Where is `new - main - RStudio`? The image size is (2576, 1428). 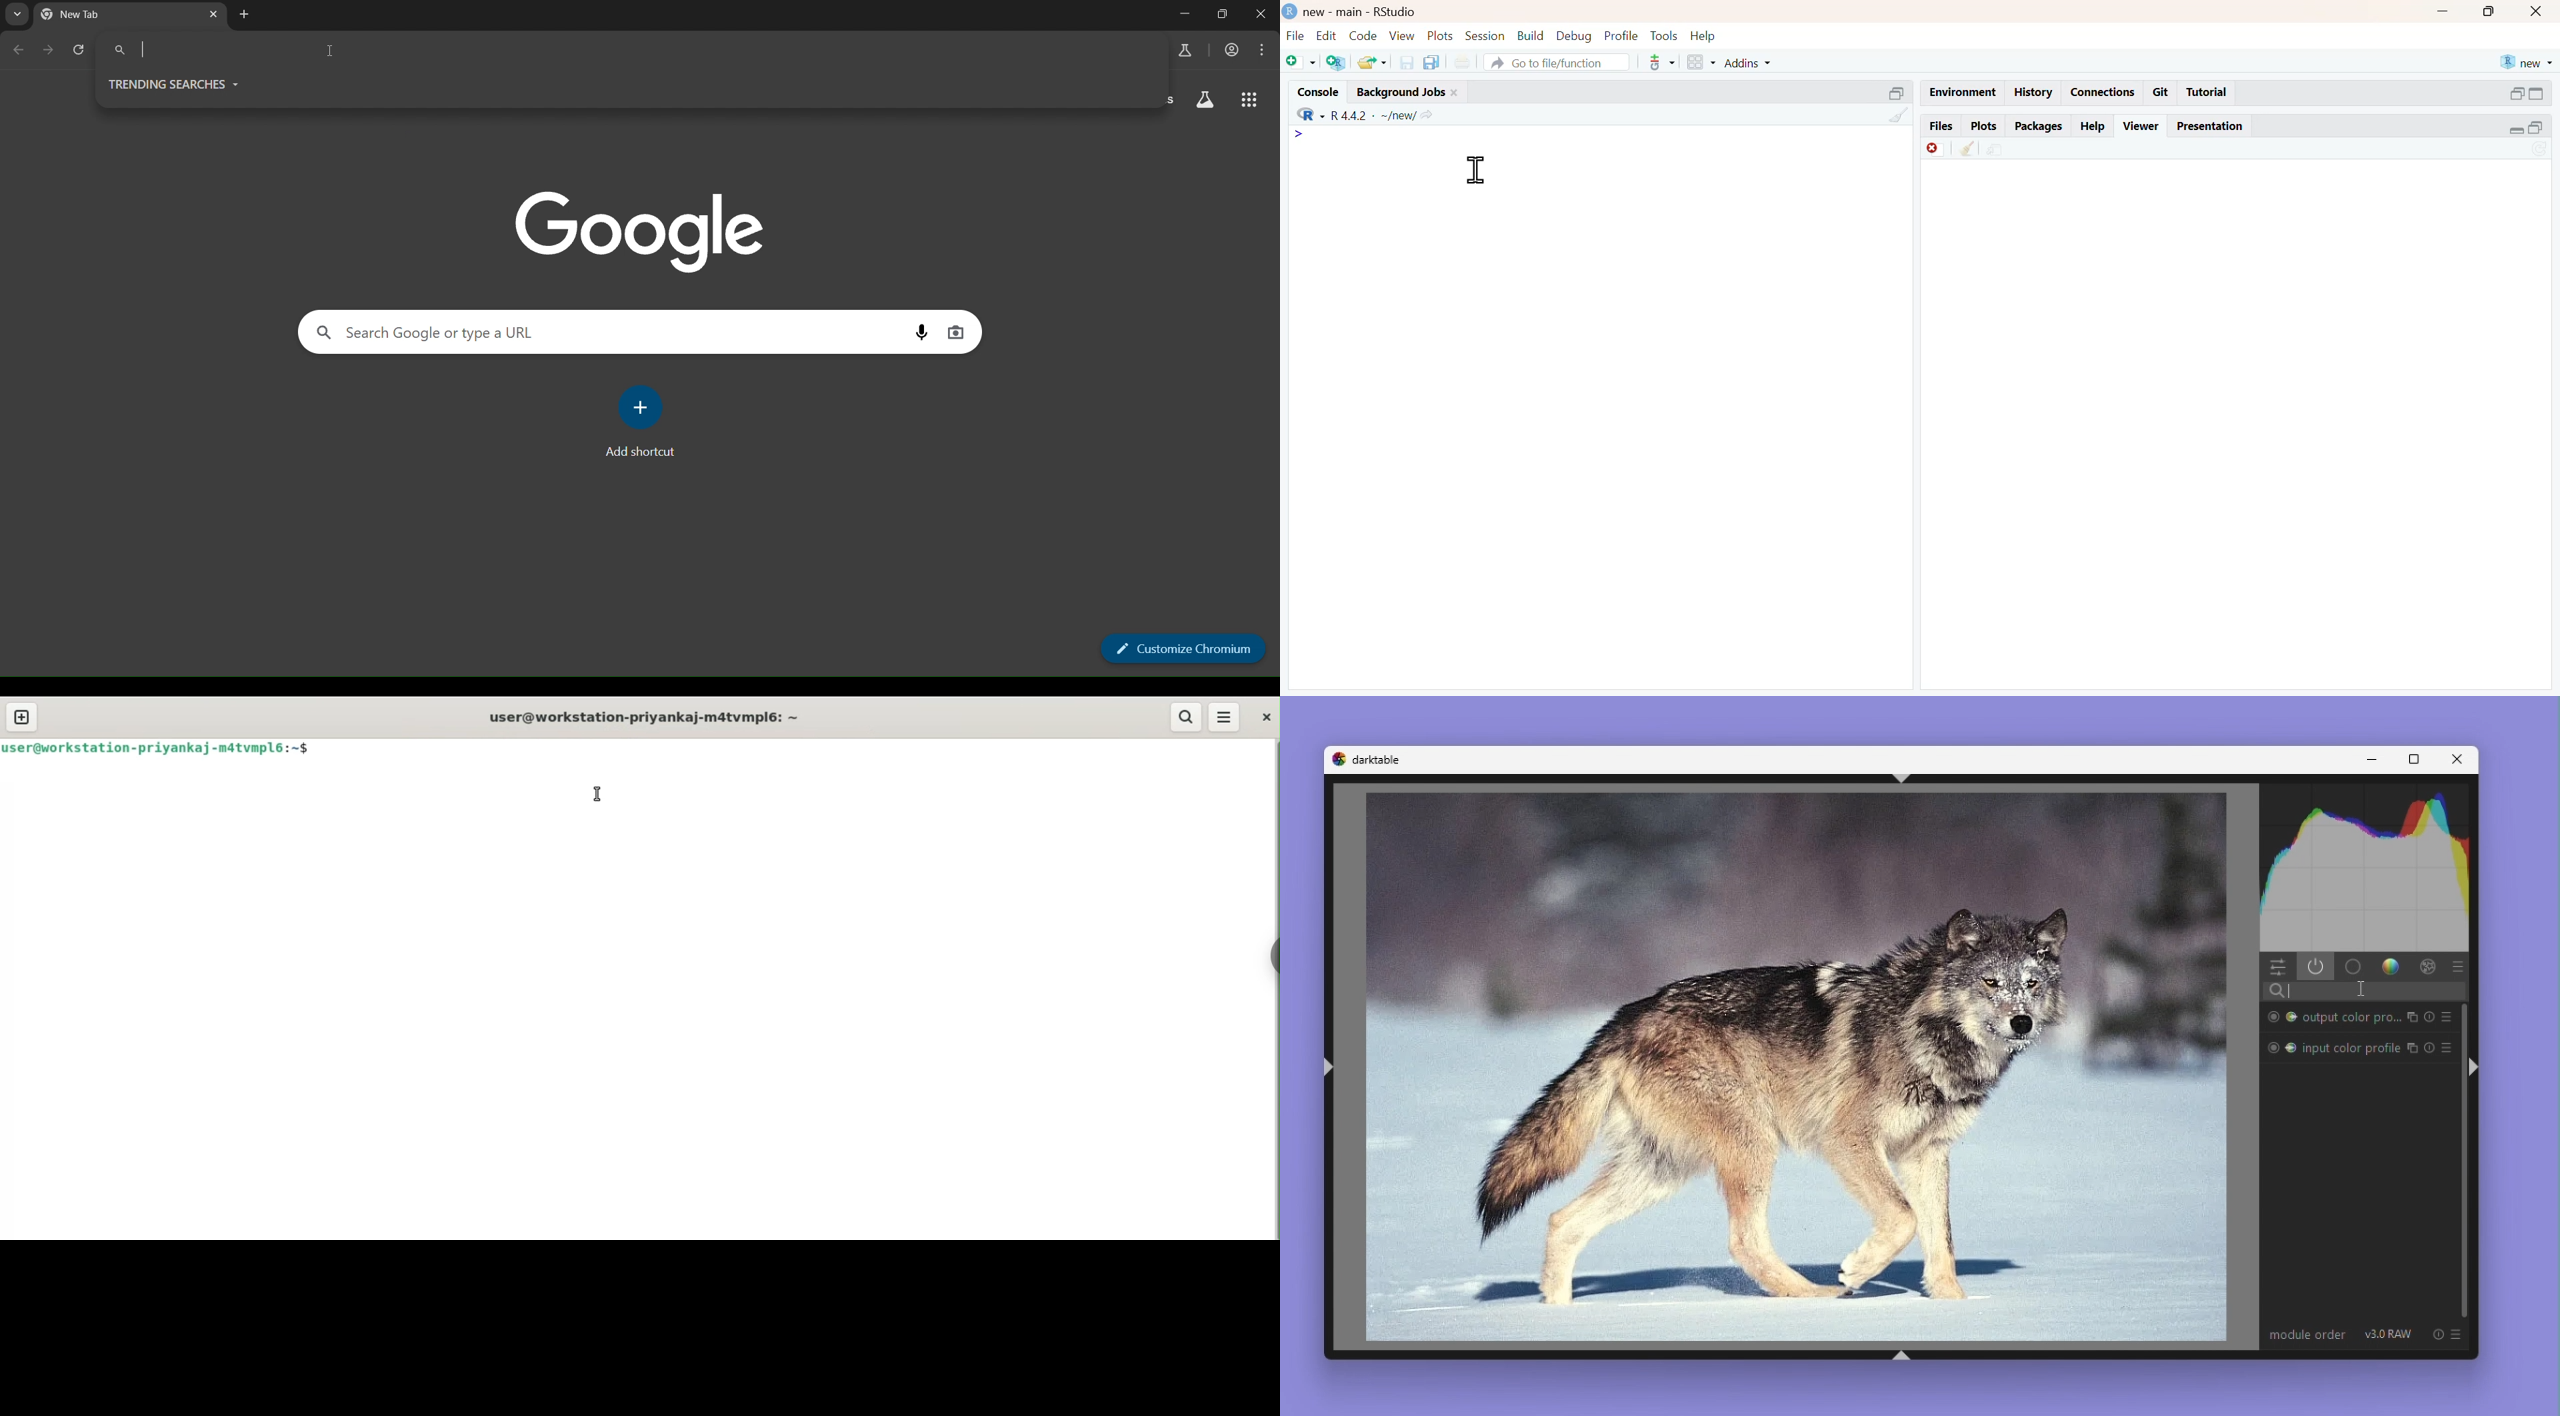
new - main - RStudio is located at coordinates (1362, 11).